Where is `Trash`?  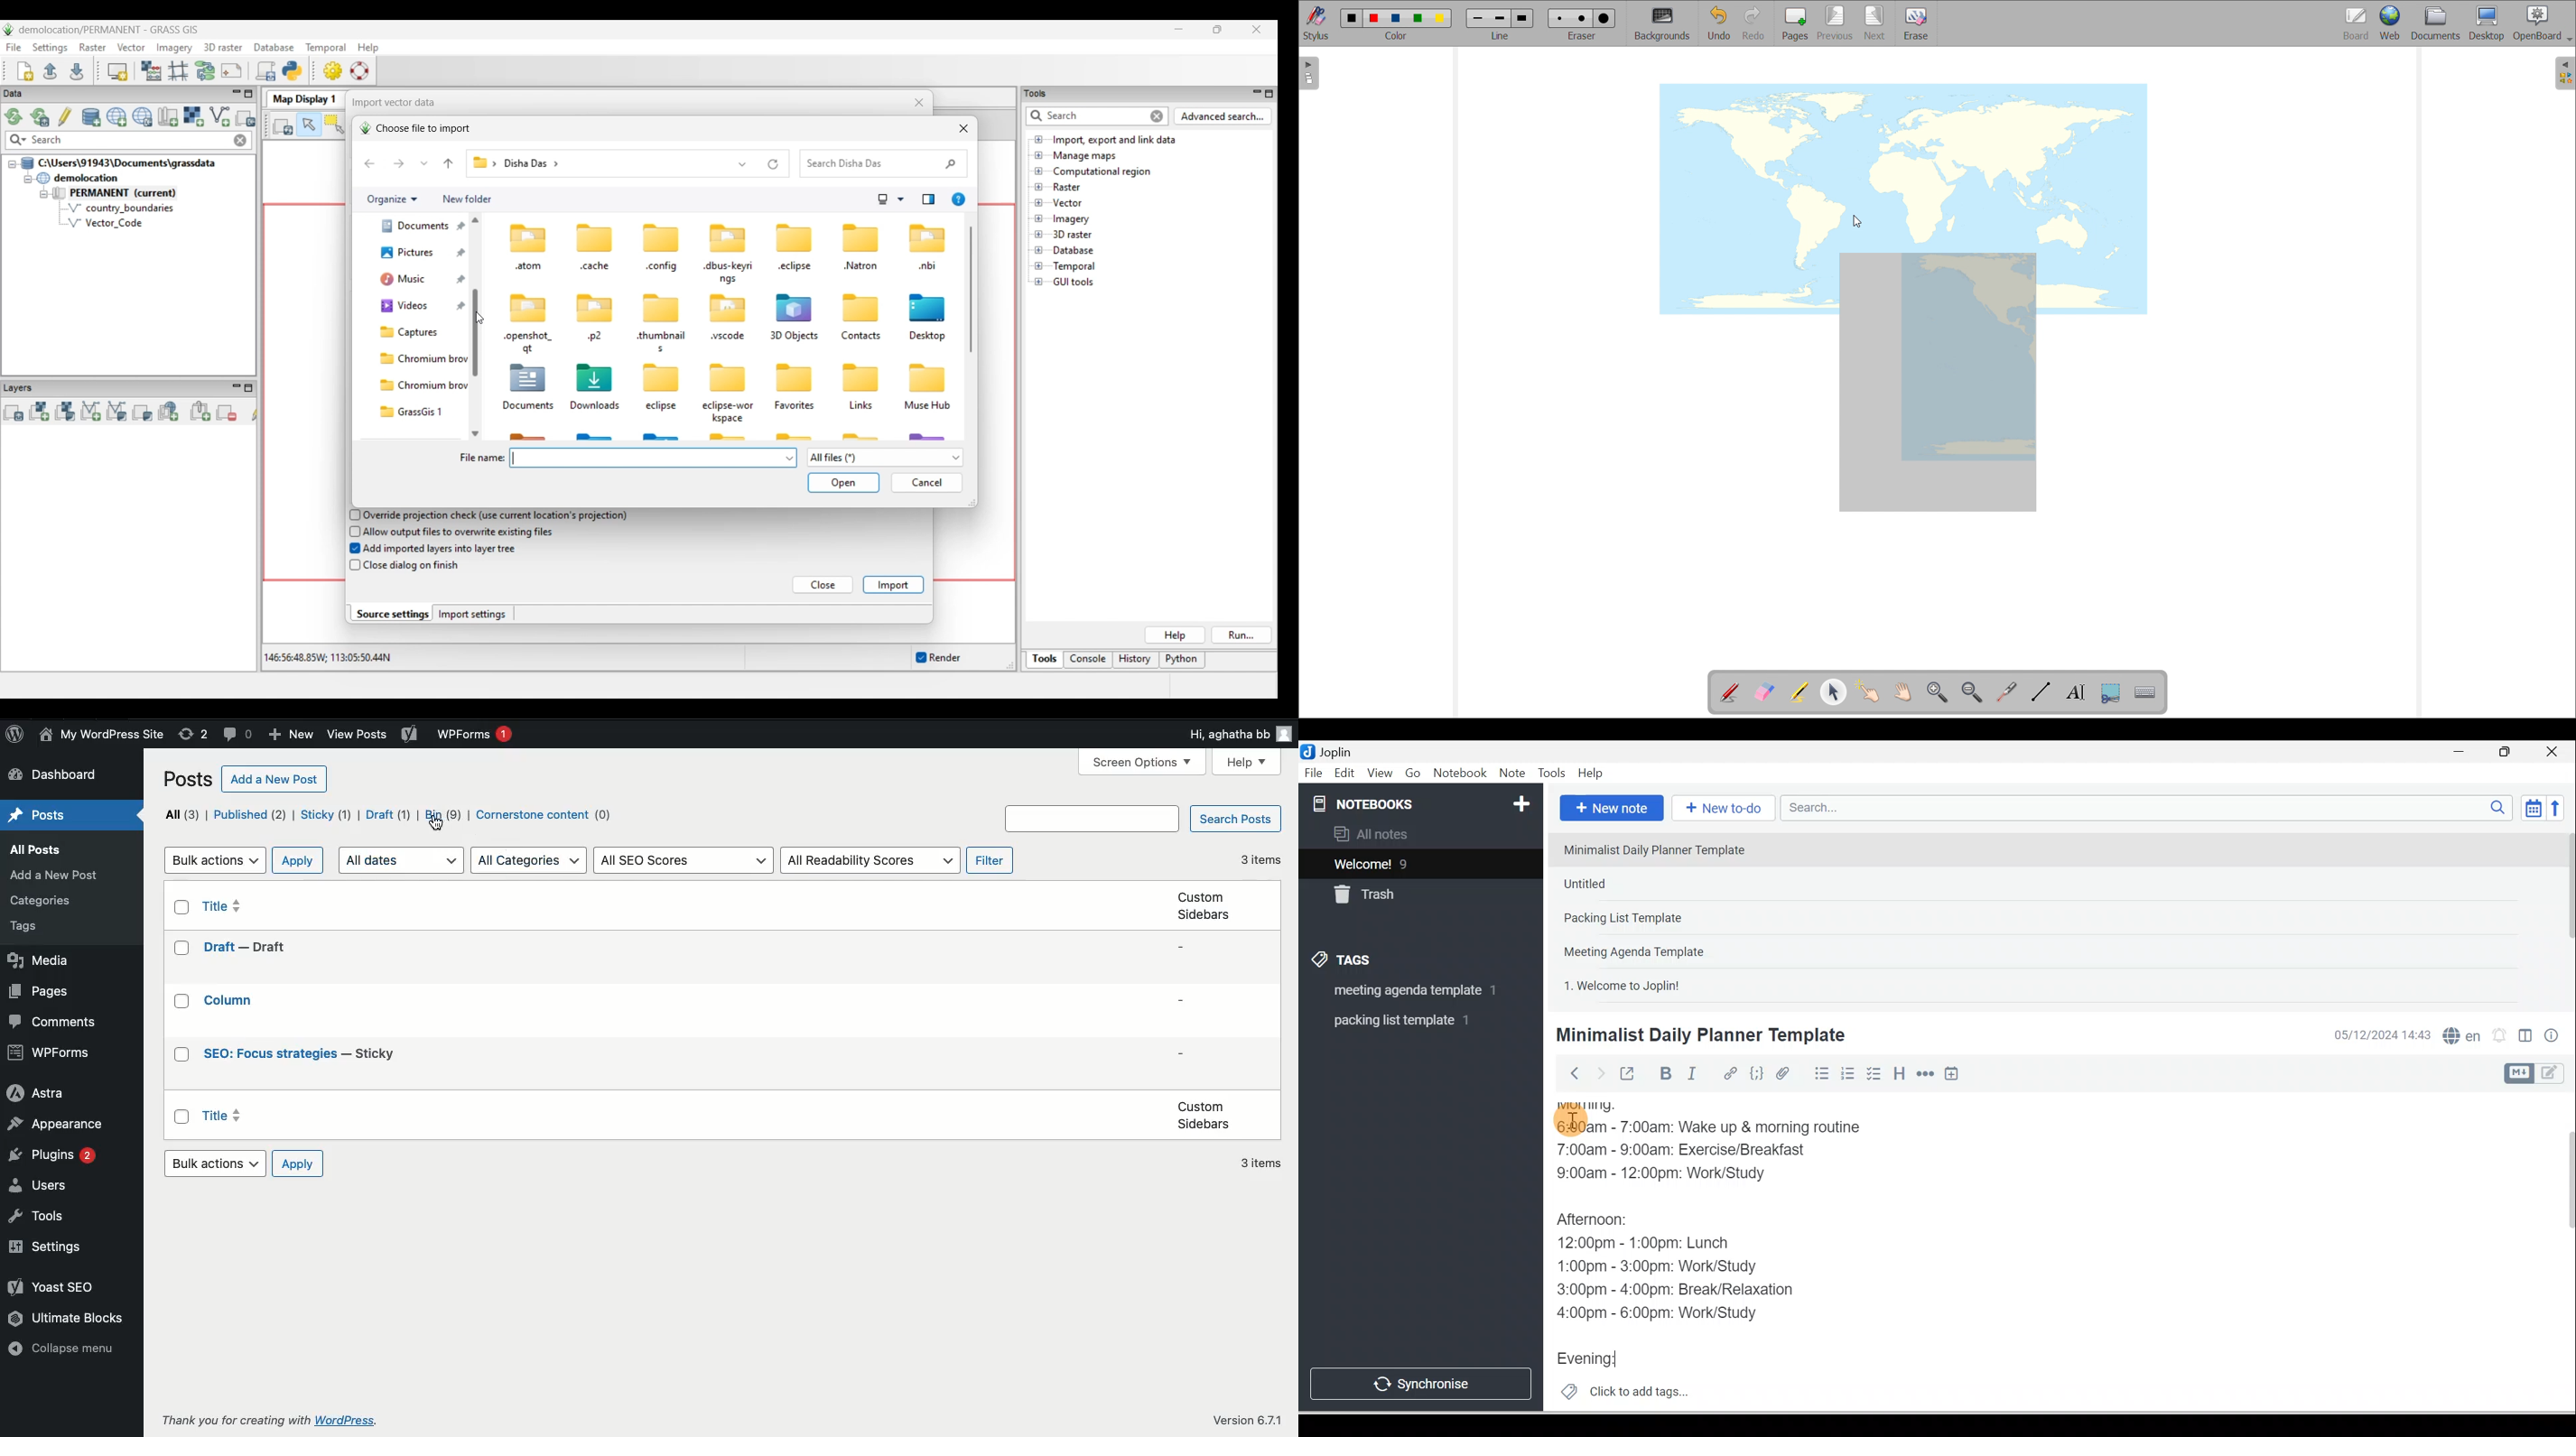
Trash is located at coordinates (1396, 891).